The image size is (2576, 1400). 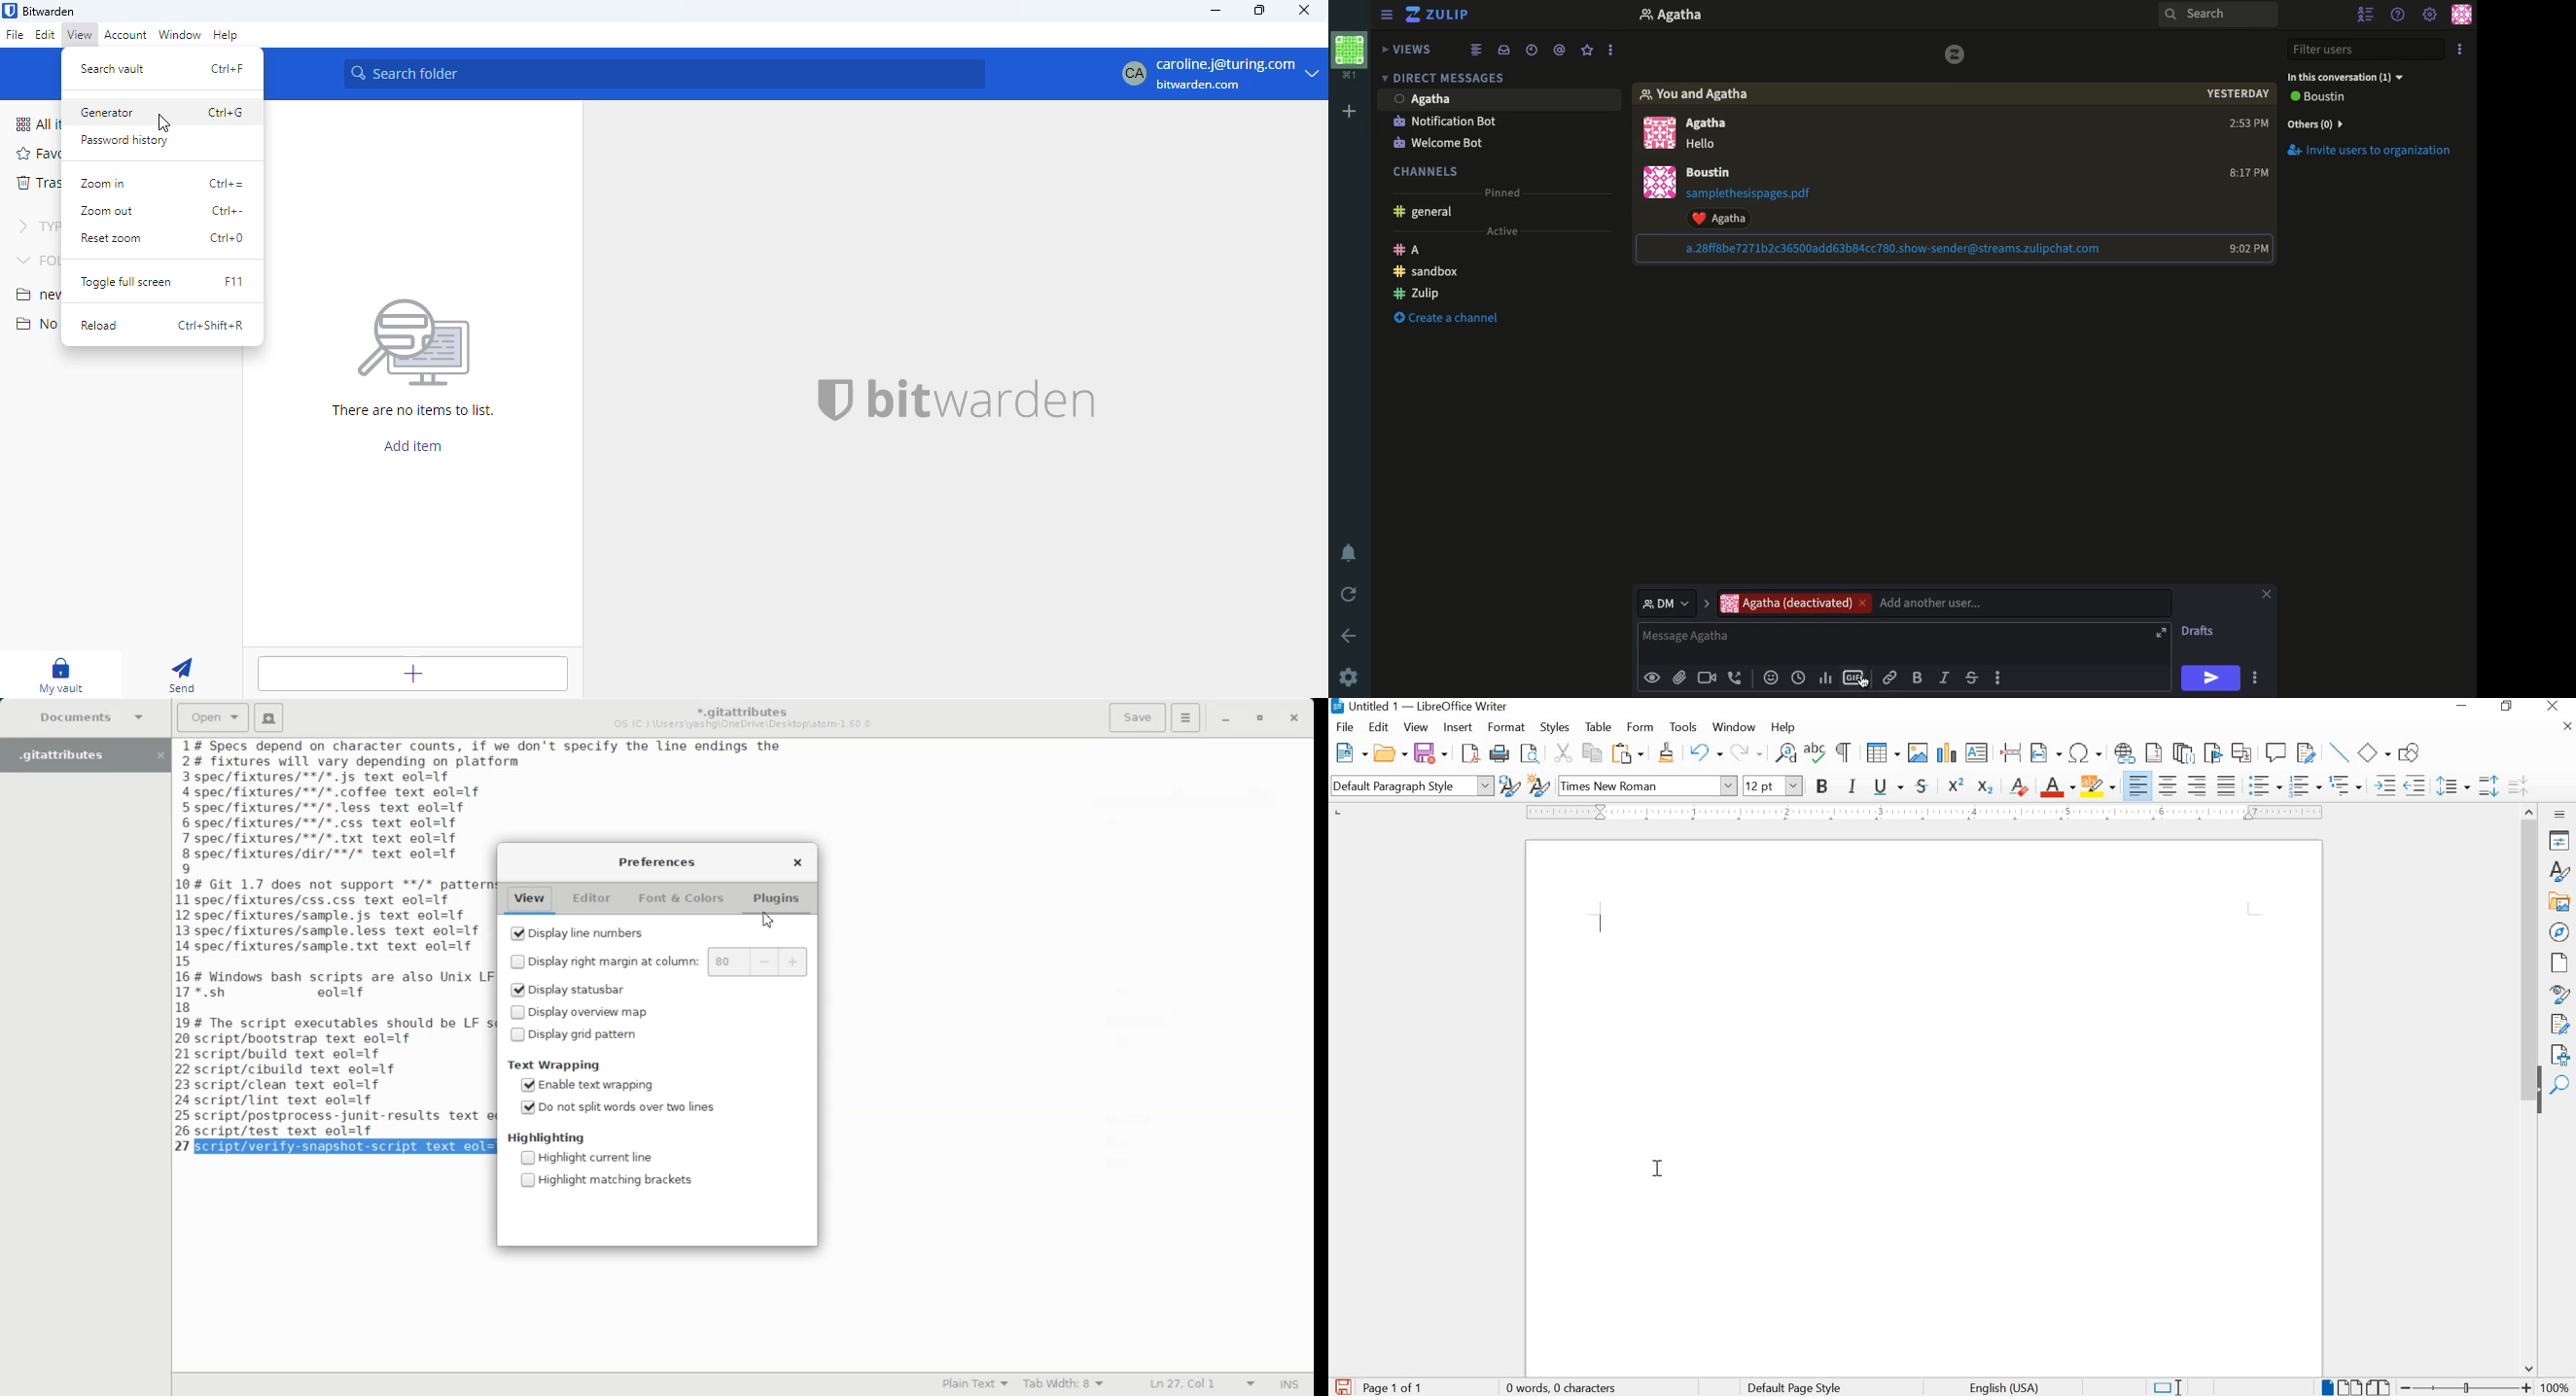 What do you see at coordinates (341, 1147) in the screenshot?
I see `script/verify-snapshot-script text eol=lf` at bounding box center [341, 1147].